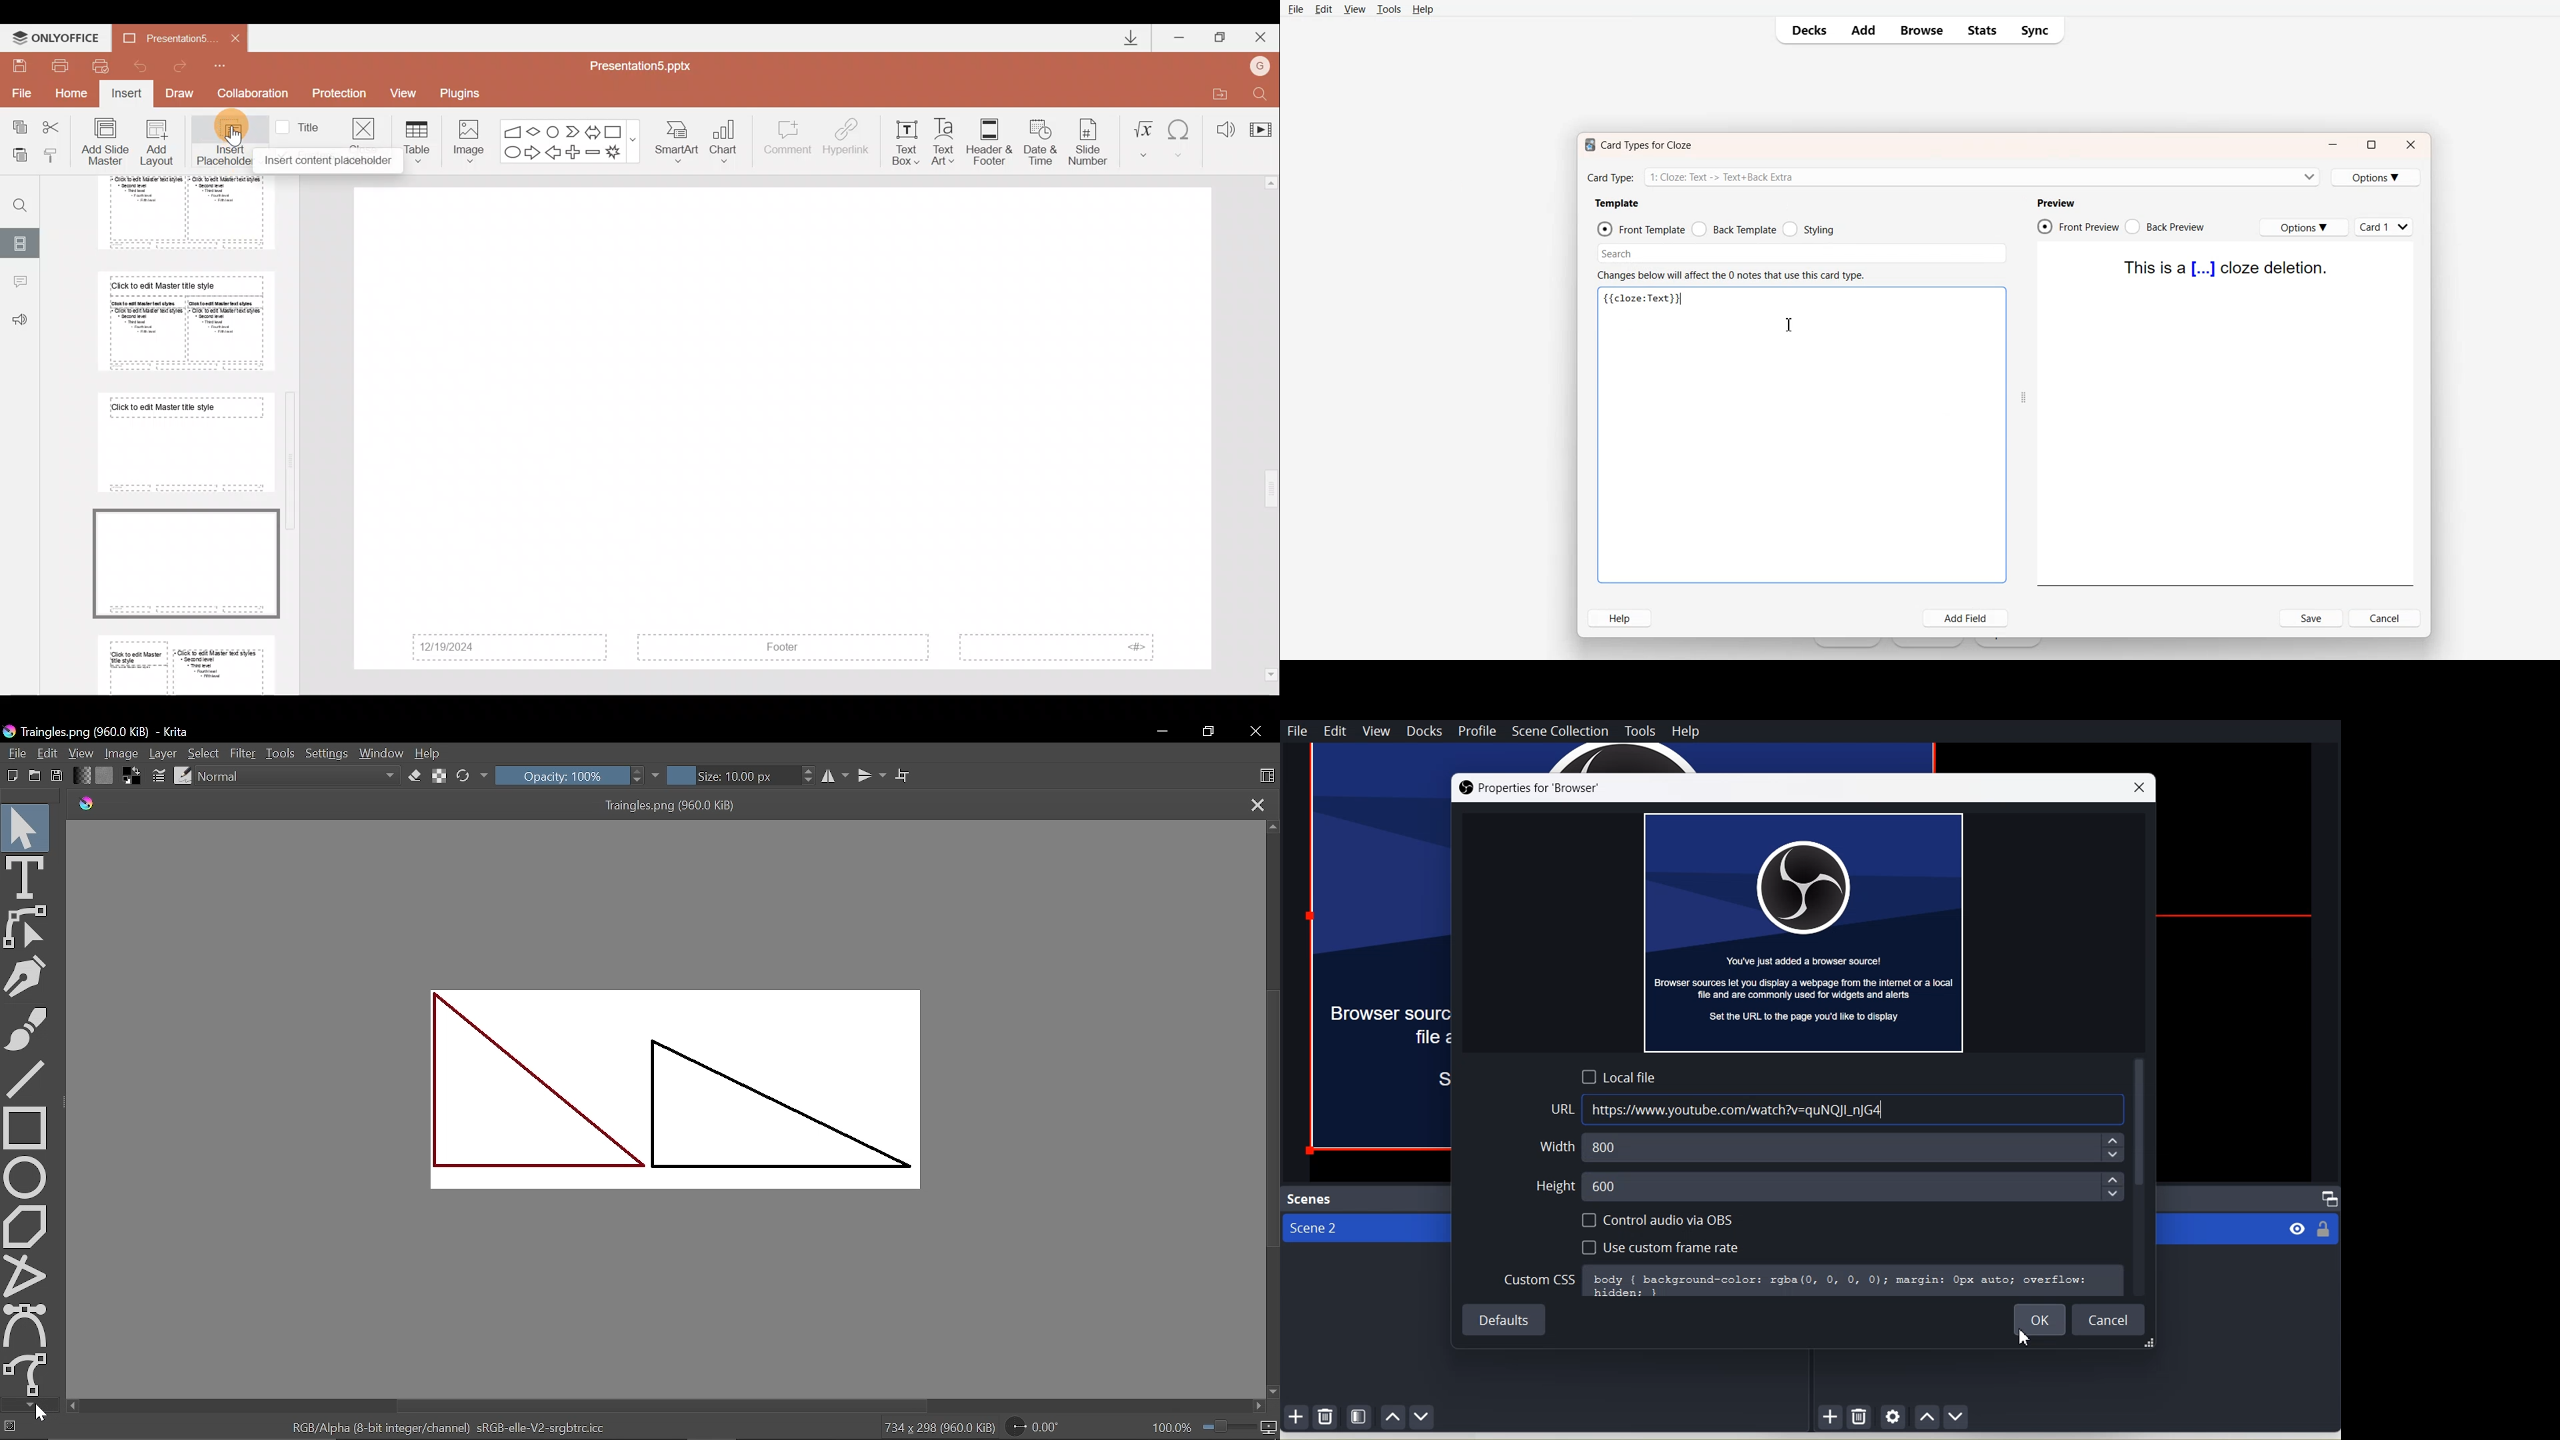 This screenshot has width=2576, height=1456. Describe the element at coordinates (19, 283) in the screenshot. I see `Comments` at that location.